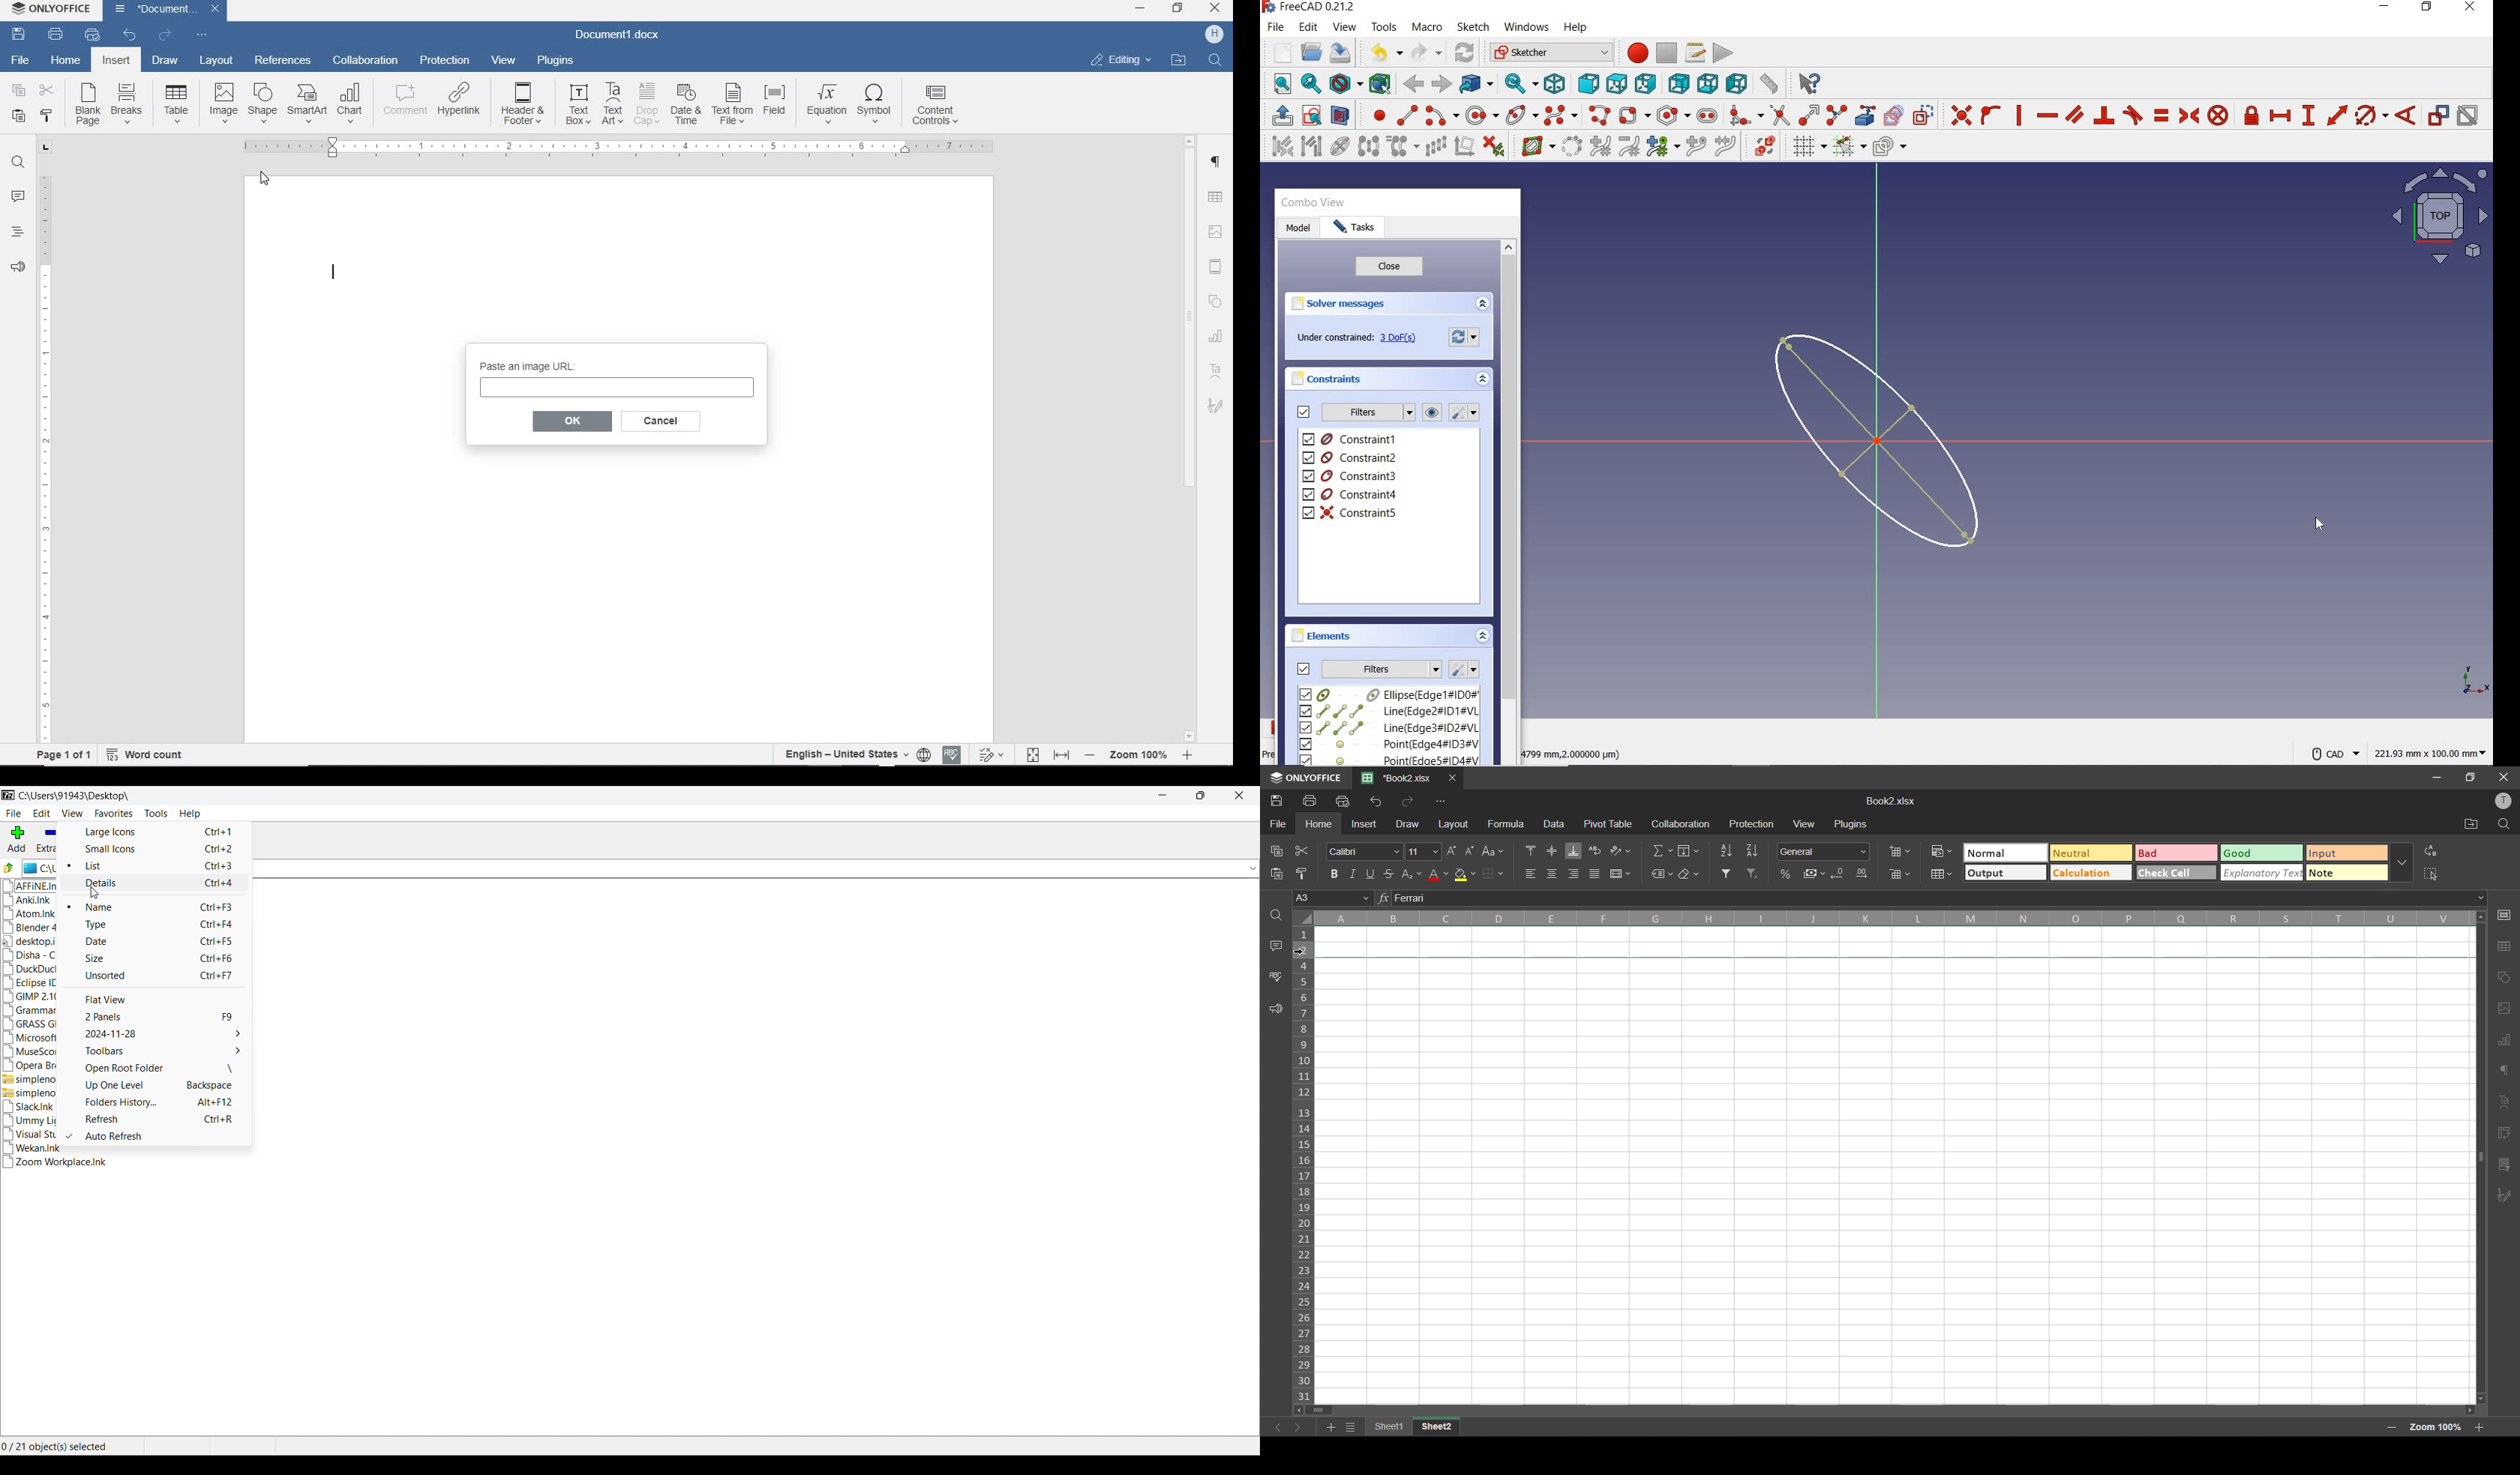 The height and width of the screenshot is (1484, 2520). What do you see at coordinates (163, 975) in the screenshot?
I see `Unsorted` at bounding box center [163, 975].